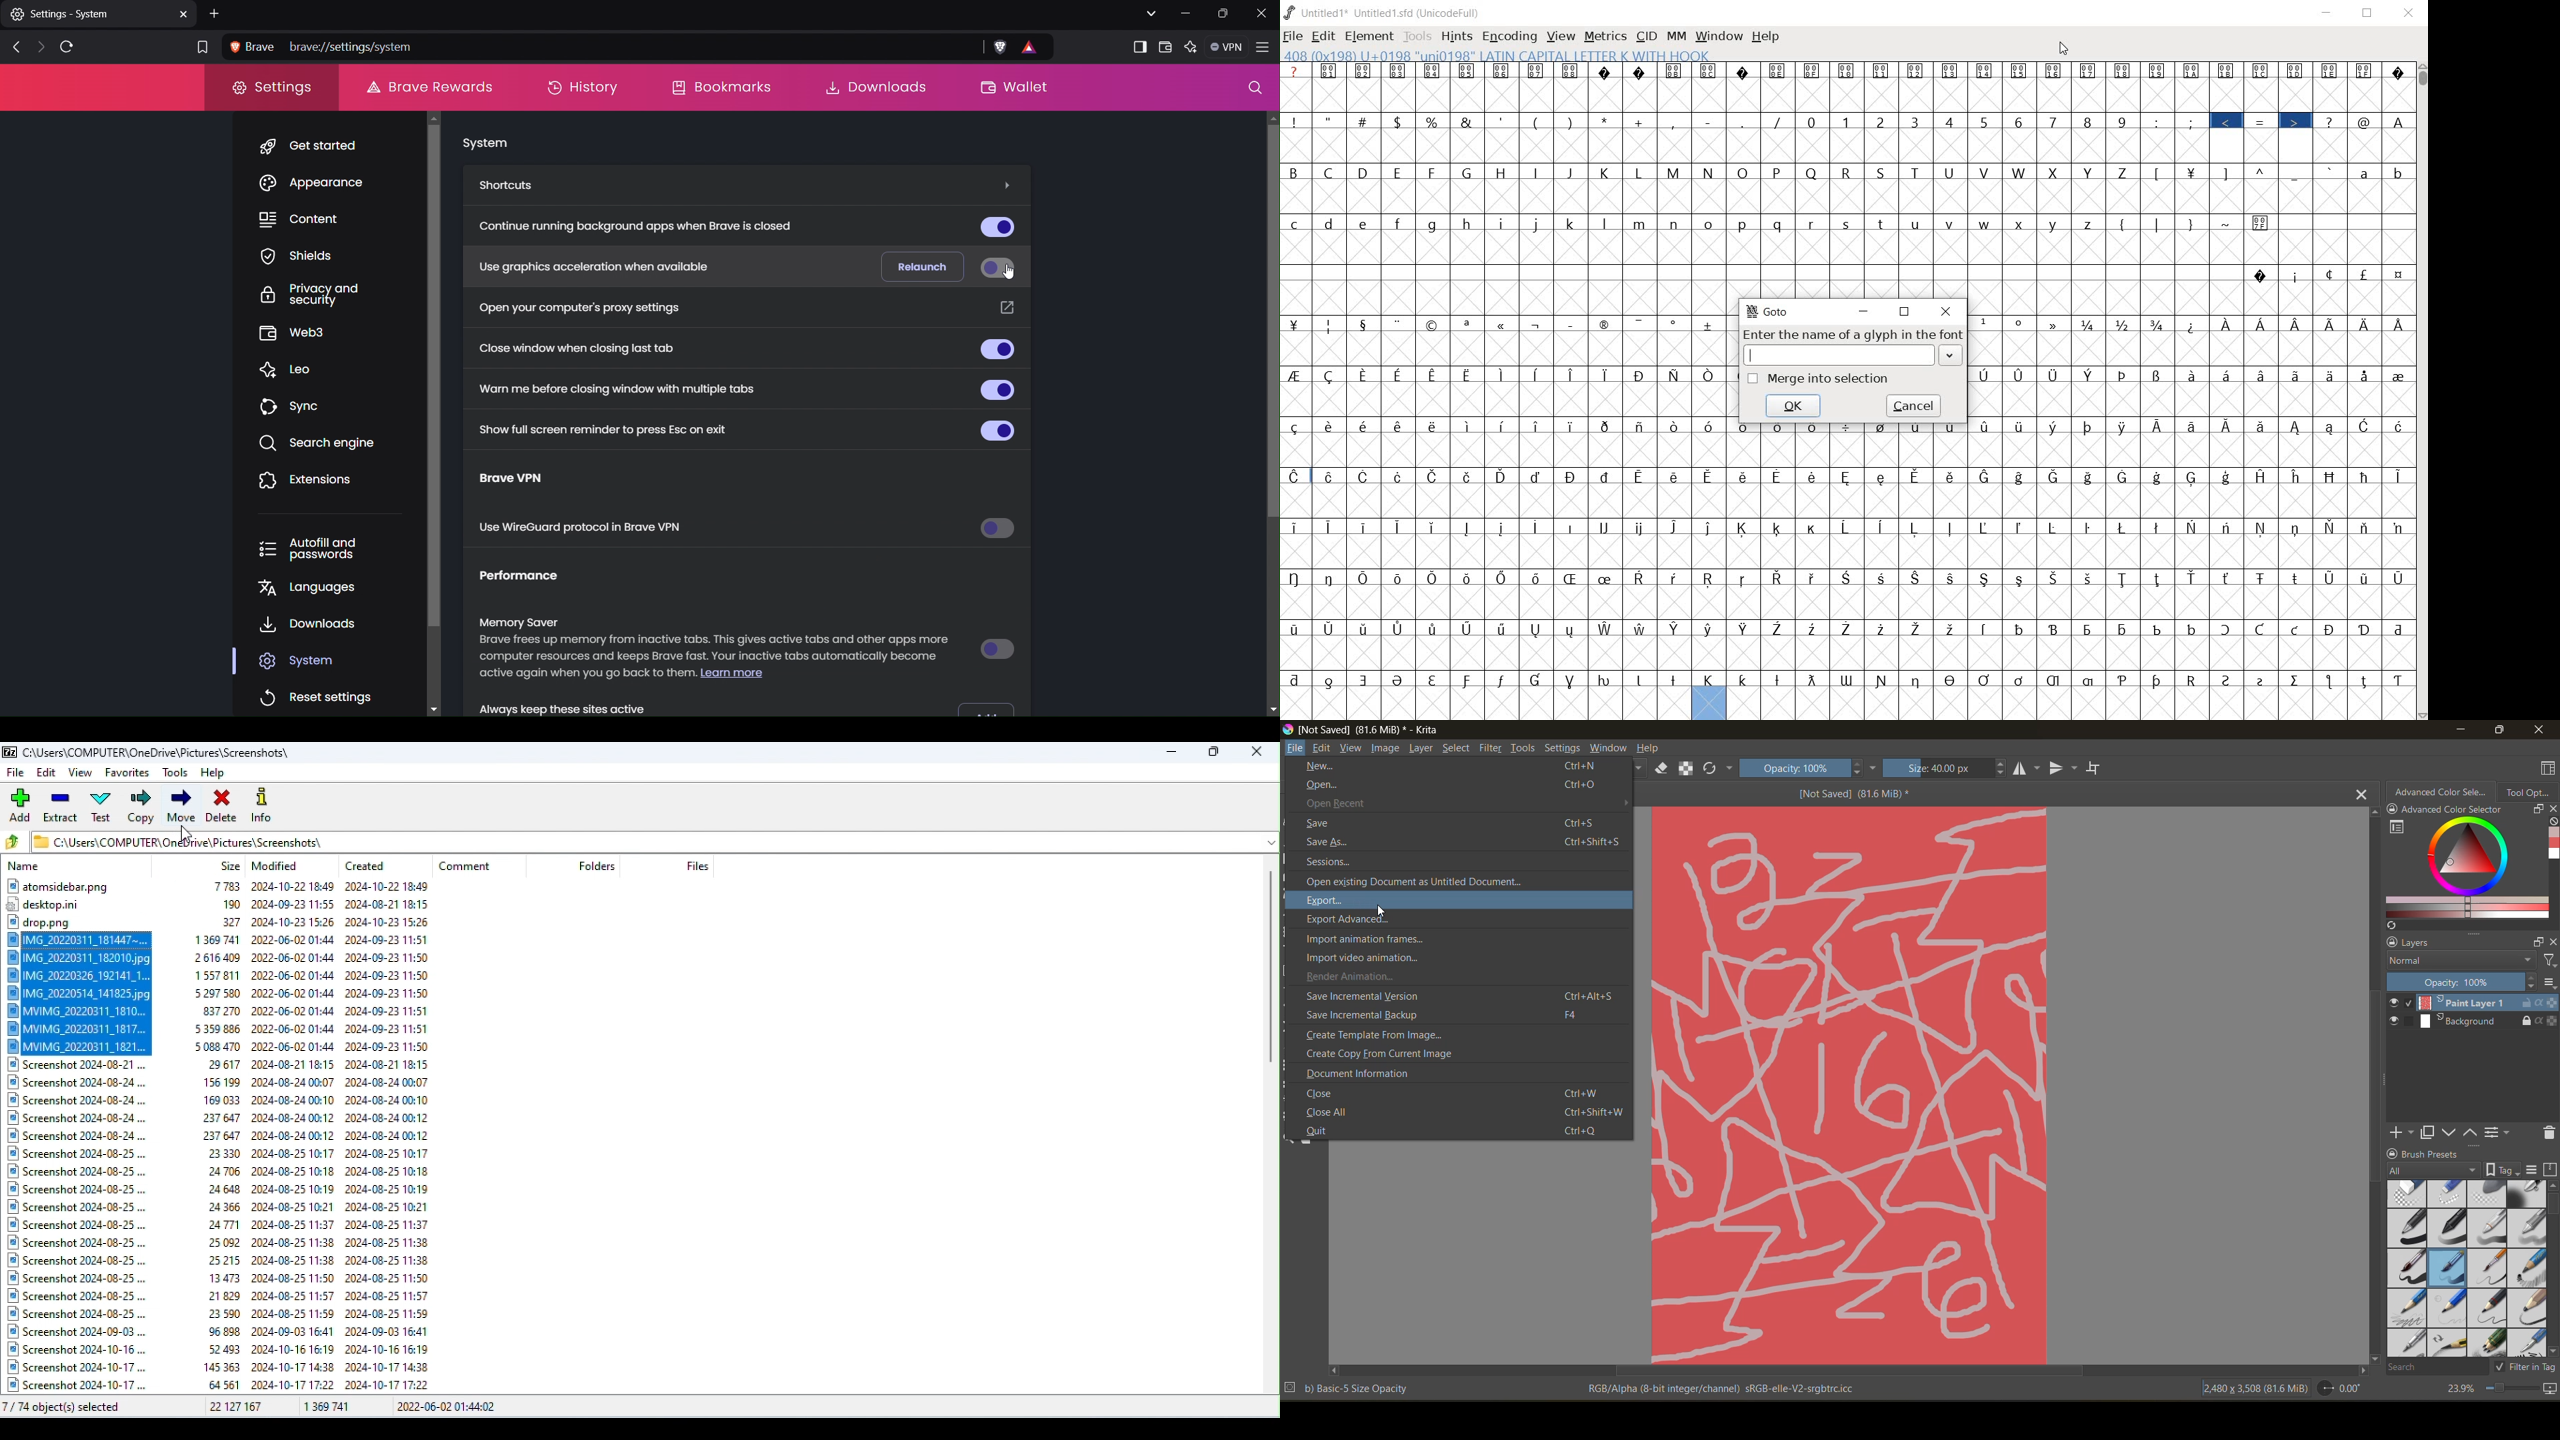 The height and width of the screenshot is (1456, 2576). I want to click on lock/unlock docker, so click(2389, 943).